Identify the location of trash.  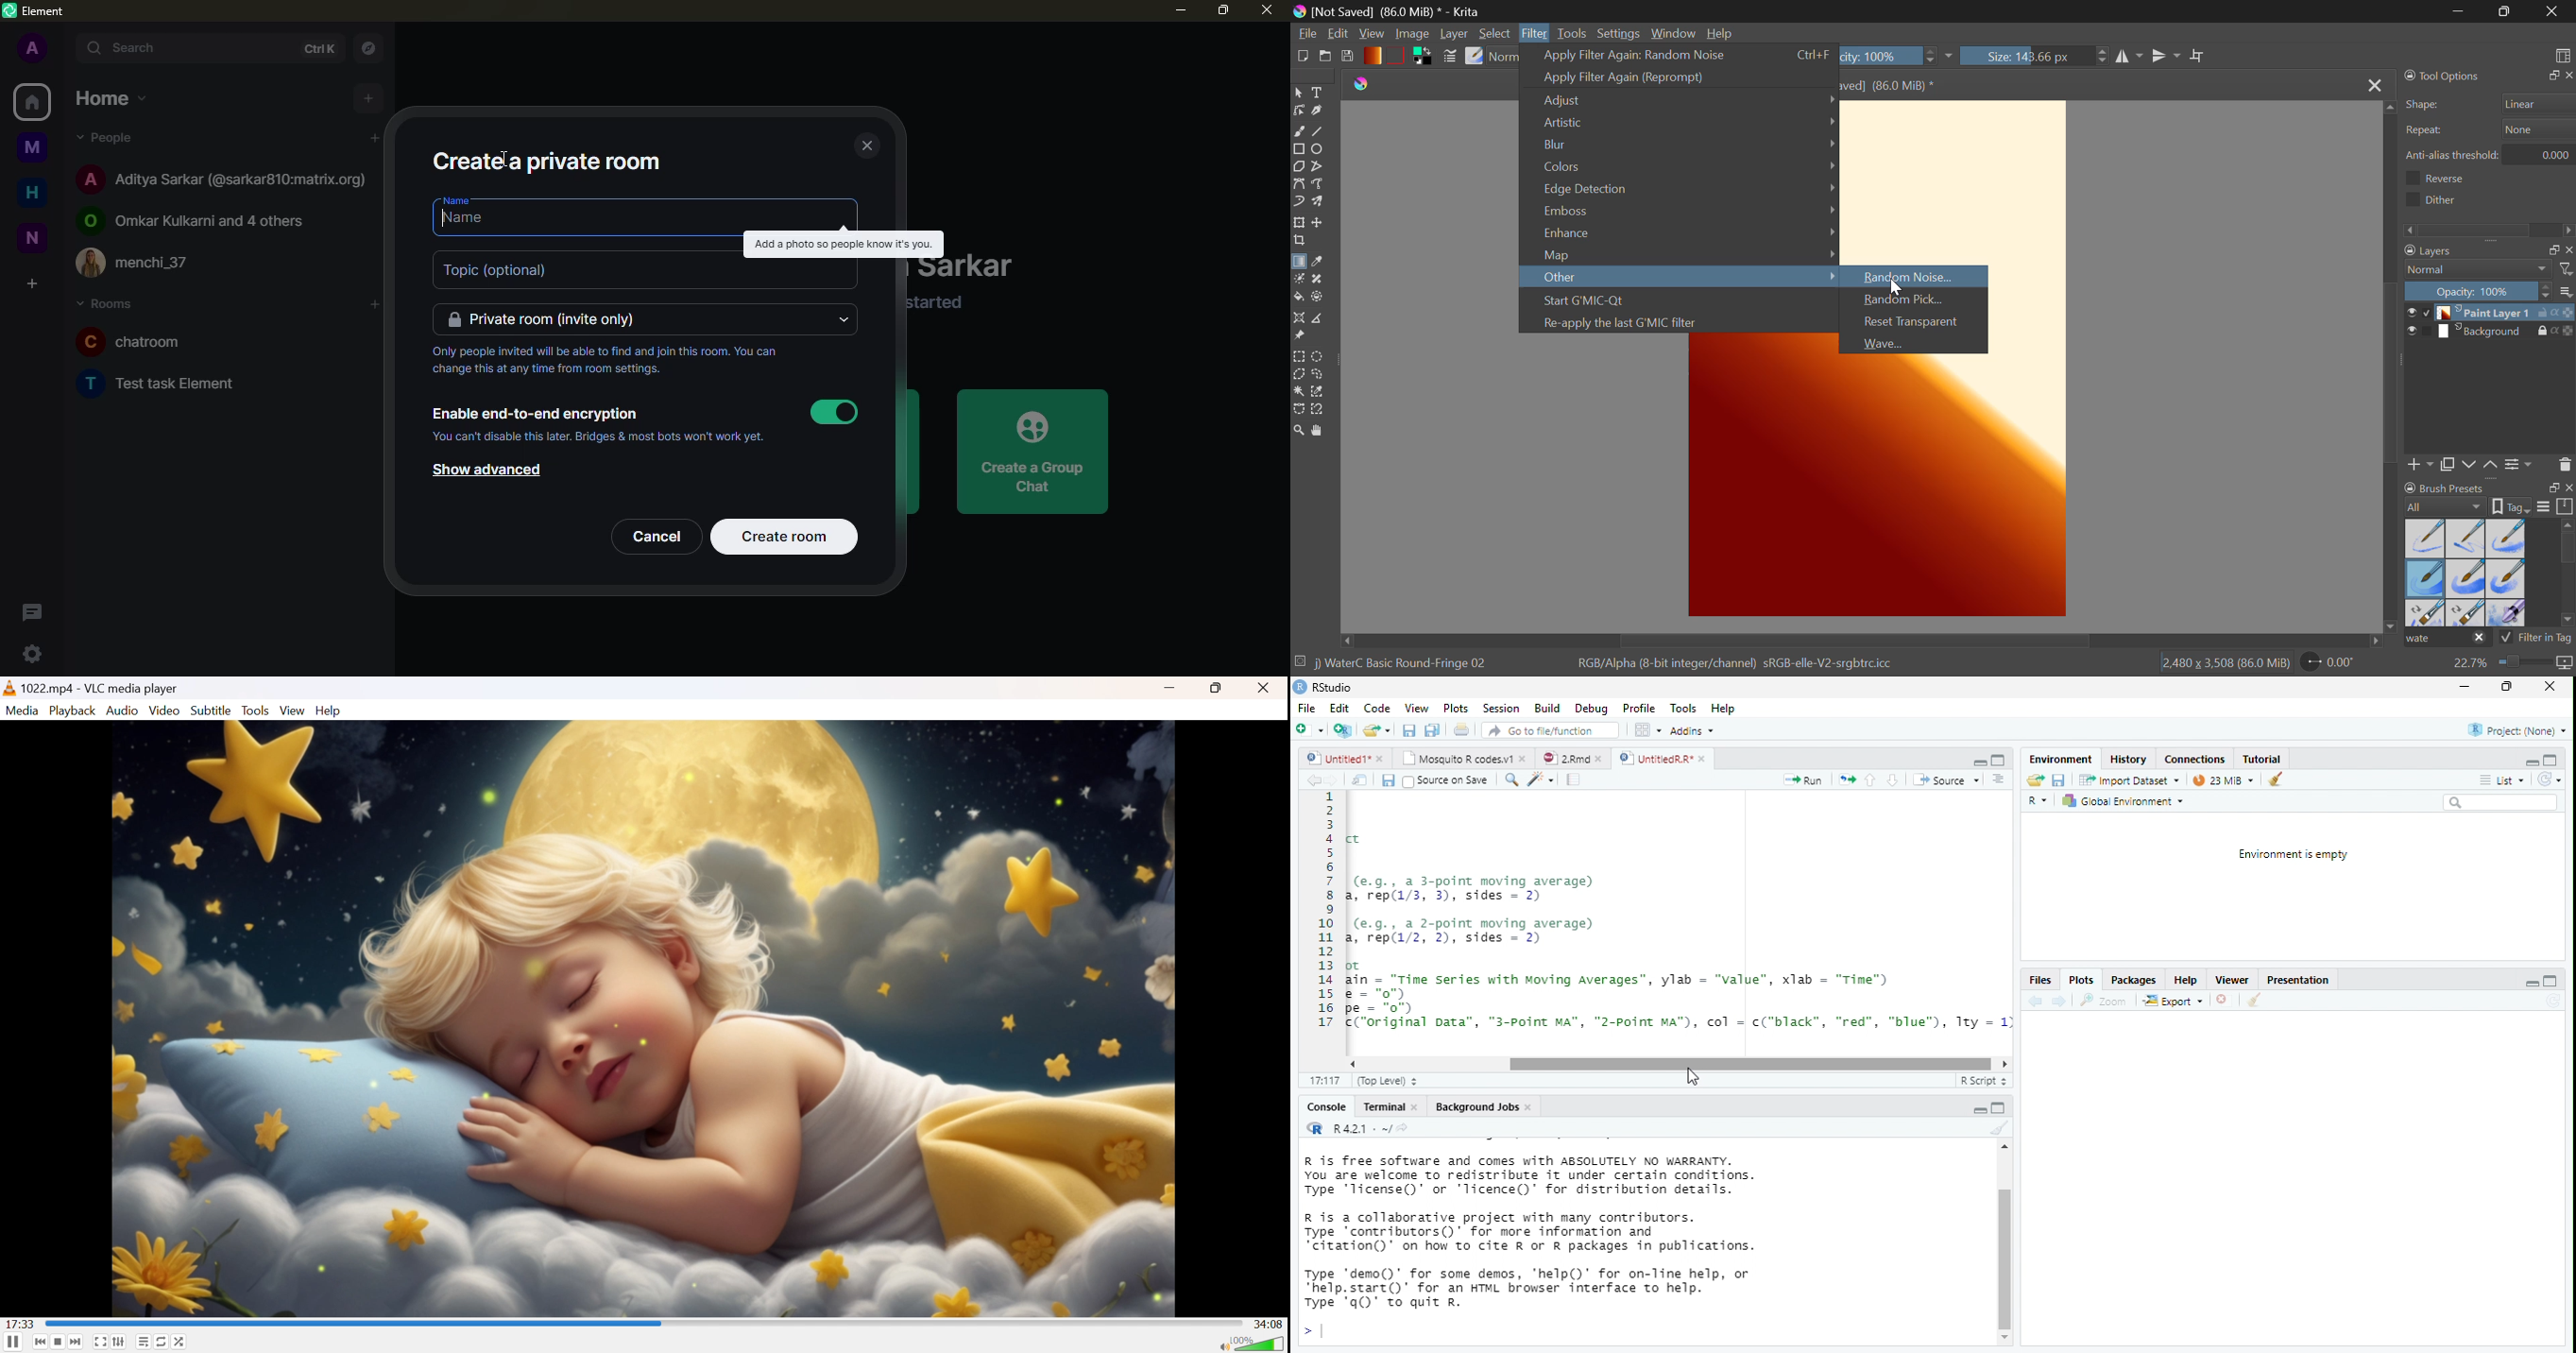
(2565, 464).